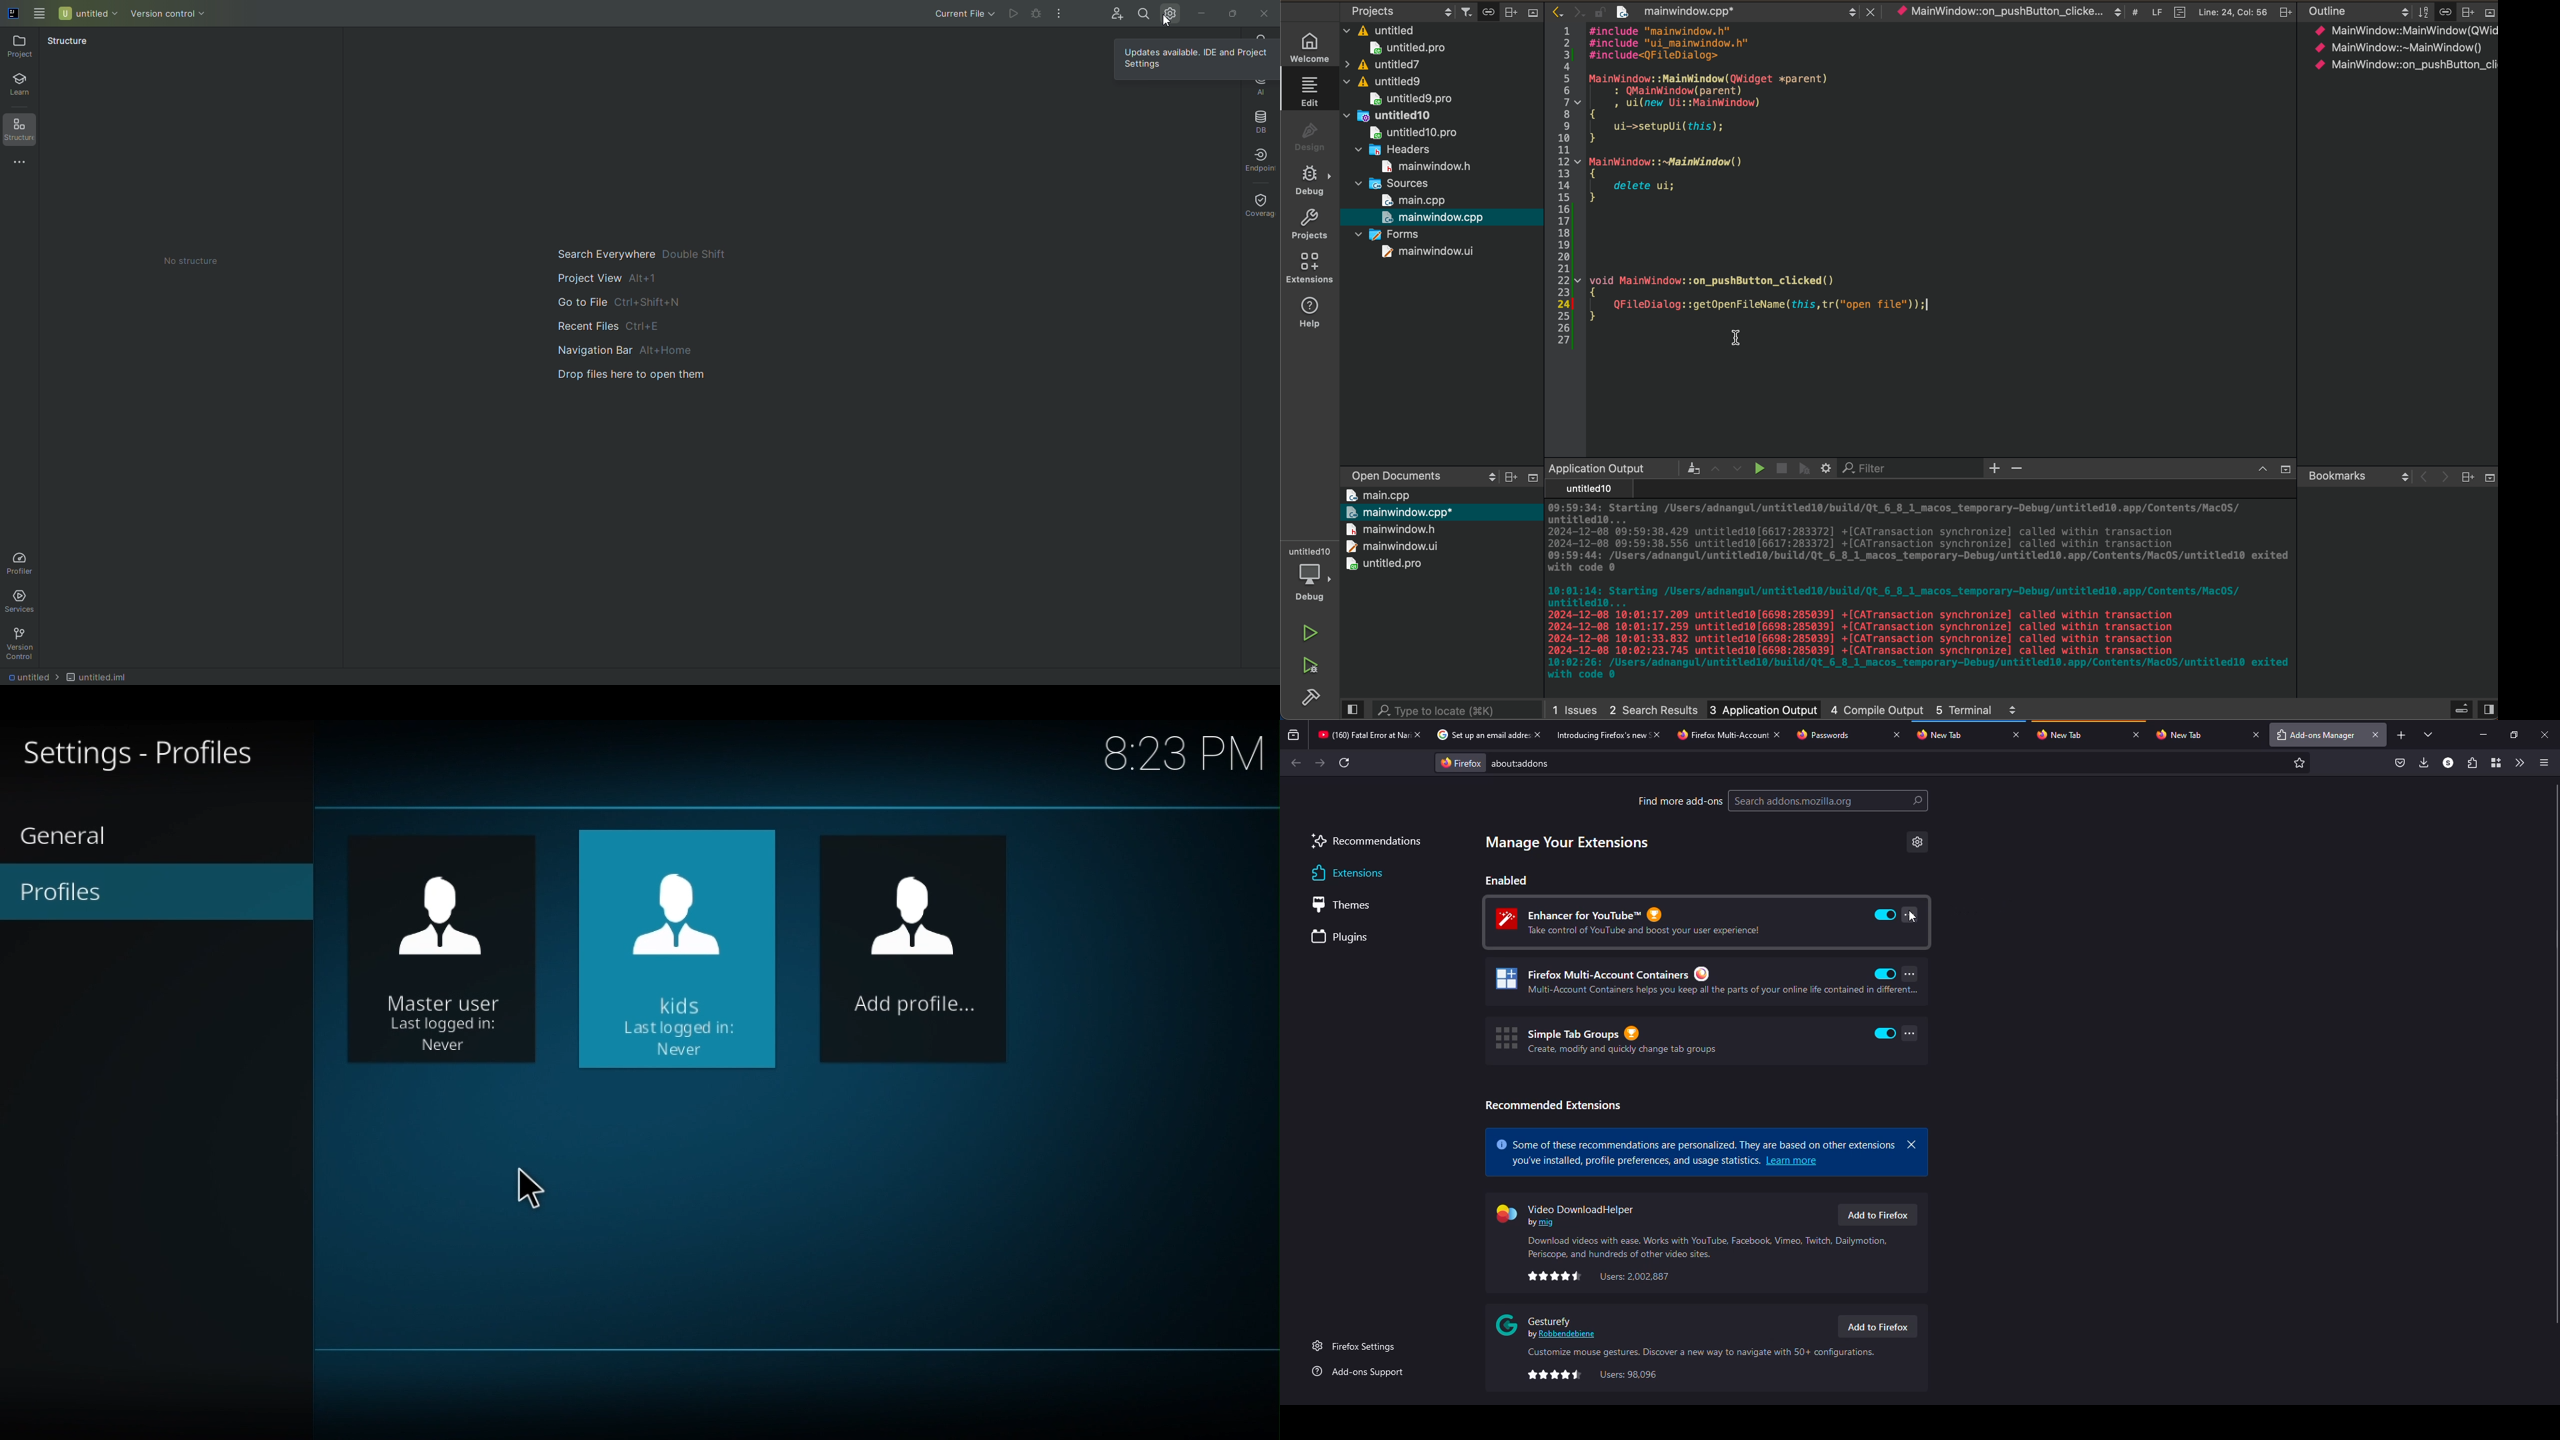  What do you see at coordinates (1699, 1353) in the screenshot?
I see `info` at bounding box center [1699, 1353].